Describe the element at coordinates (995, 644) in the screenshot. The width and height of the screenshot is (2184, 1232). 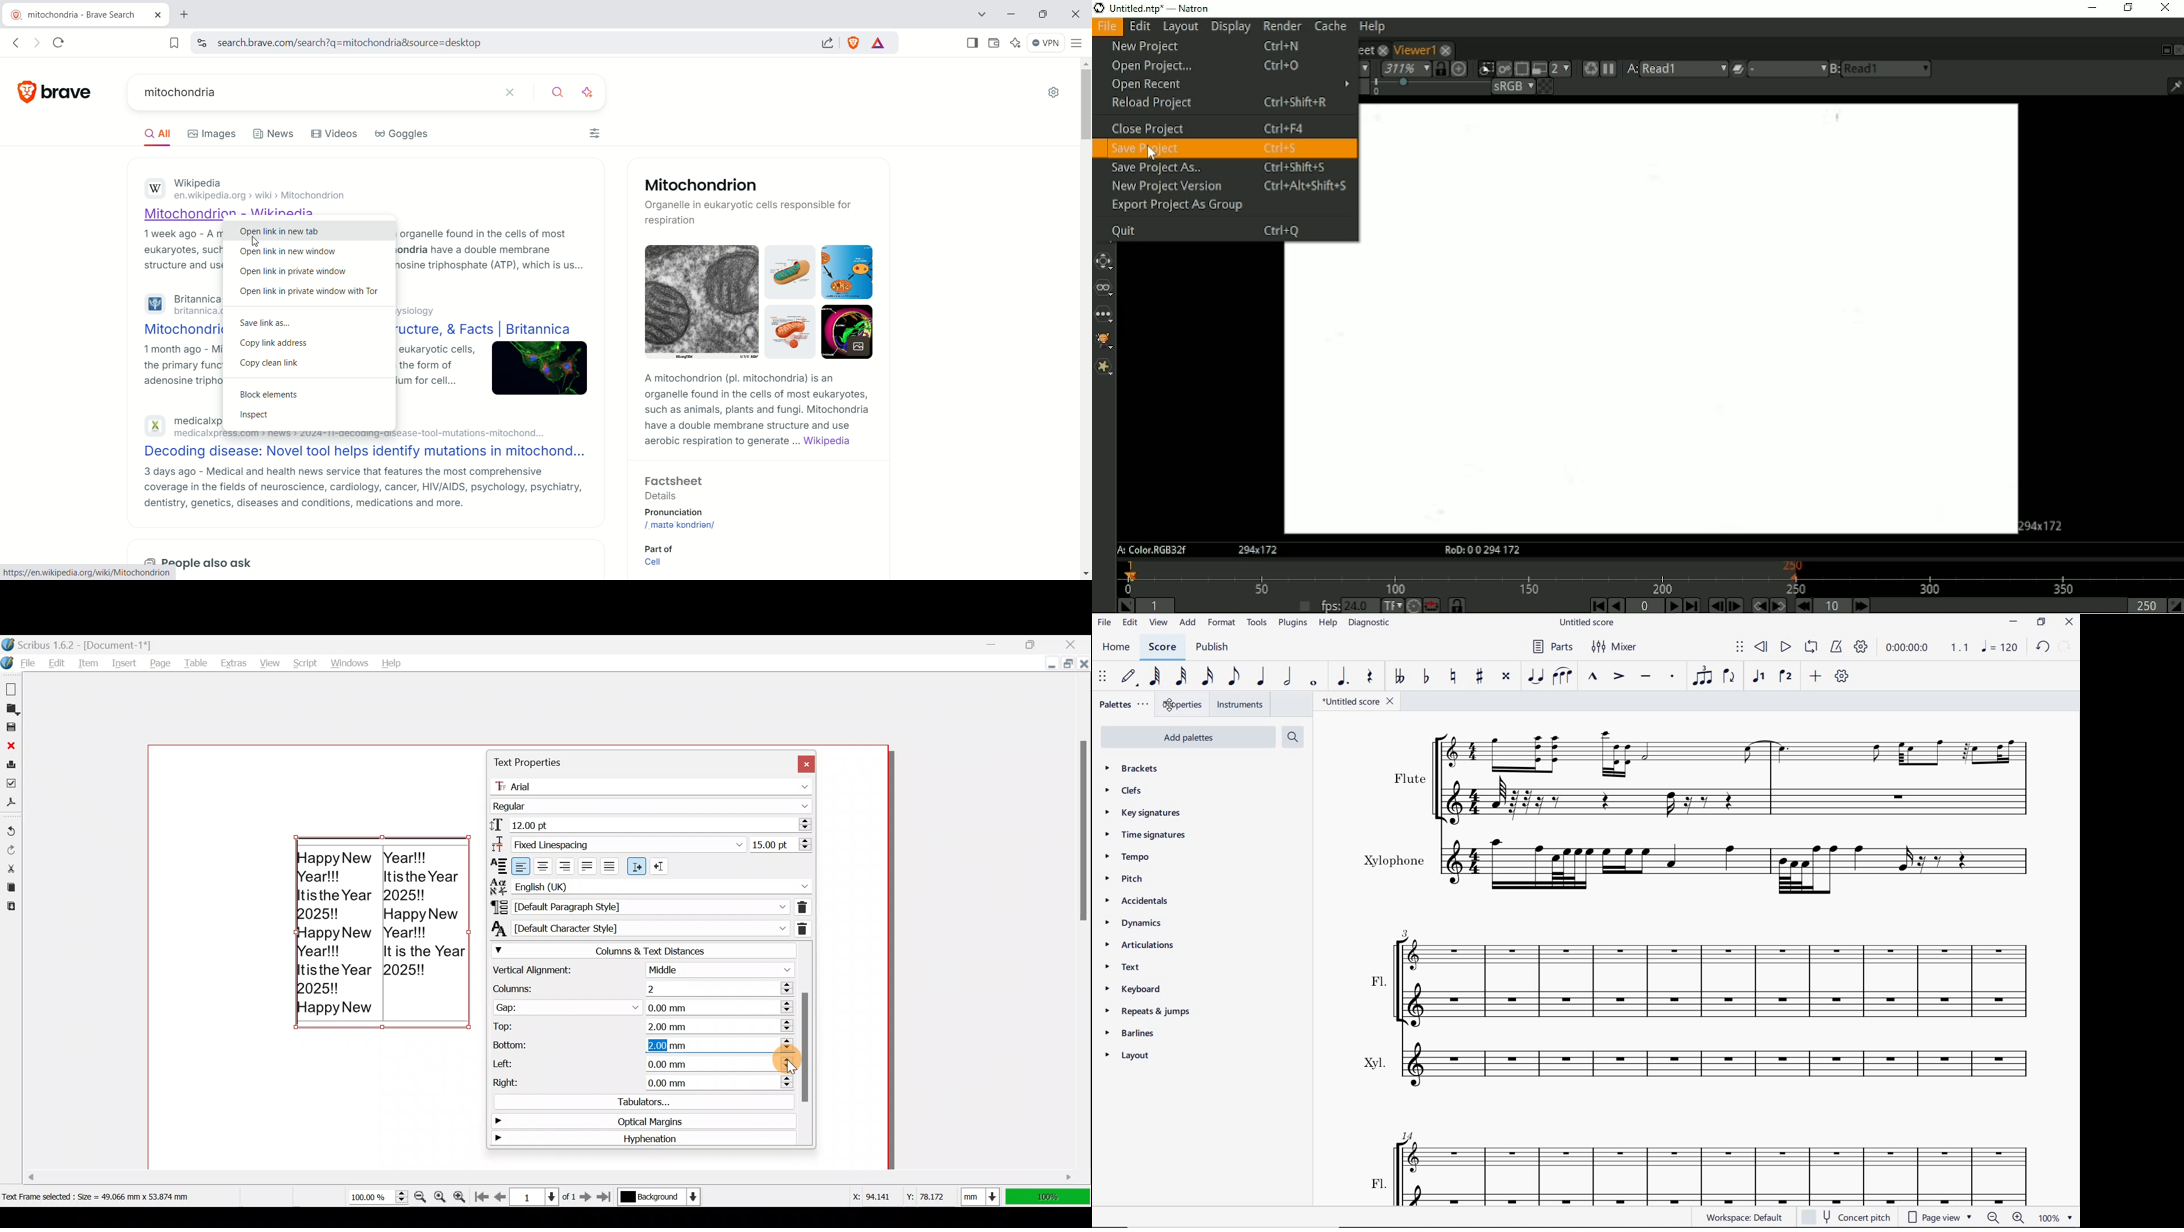
I see `Minimize` at that location.